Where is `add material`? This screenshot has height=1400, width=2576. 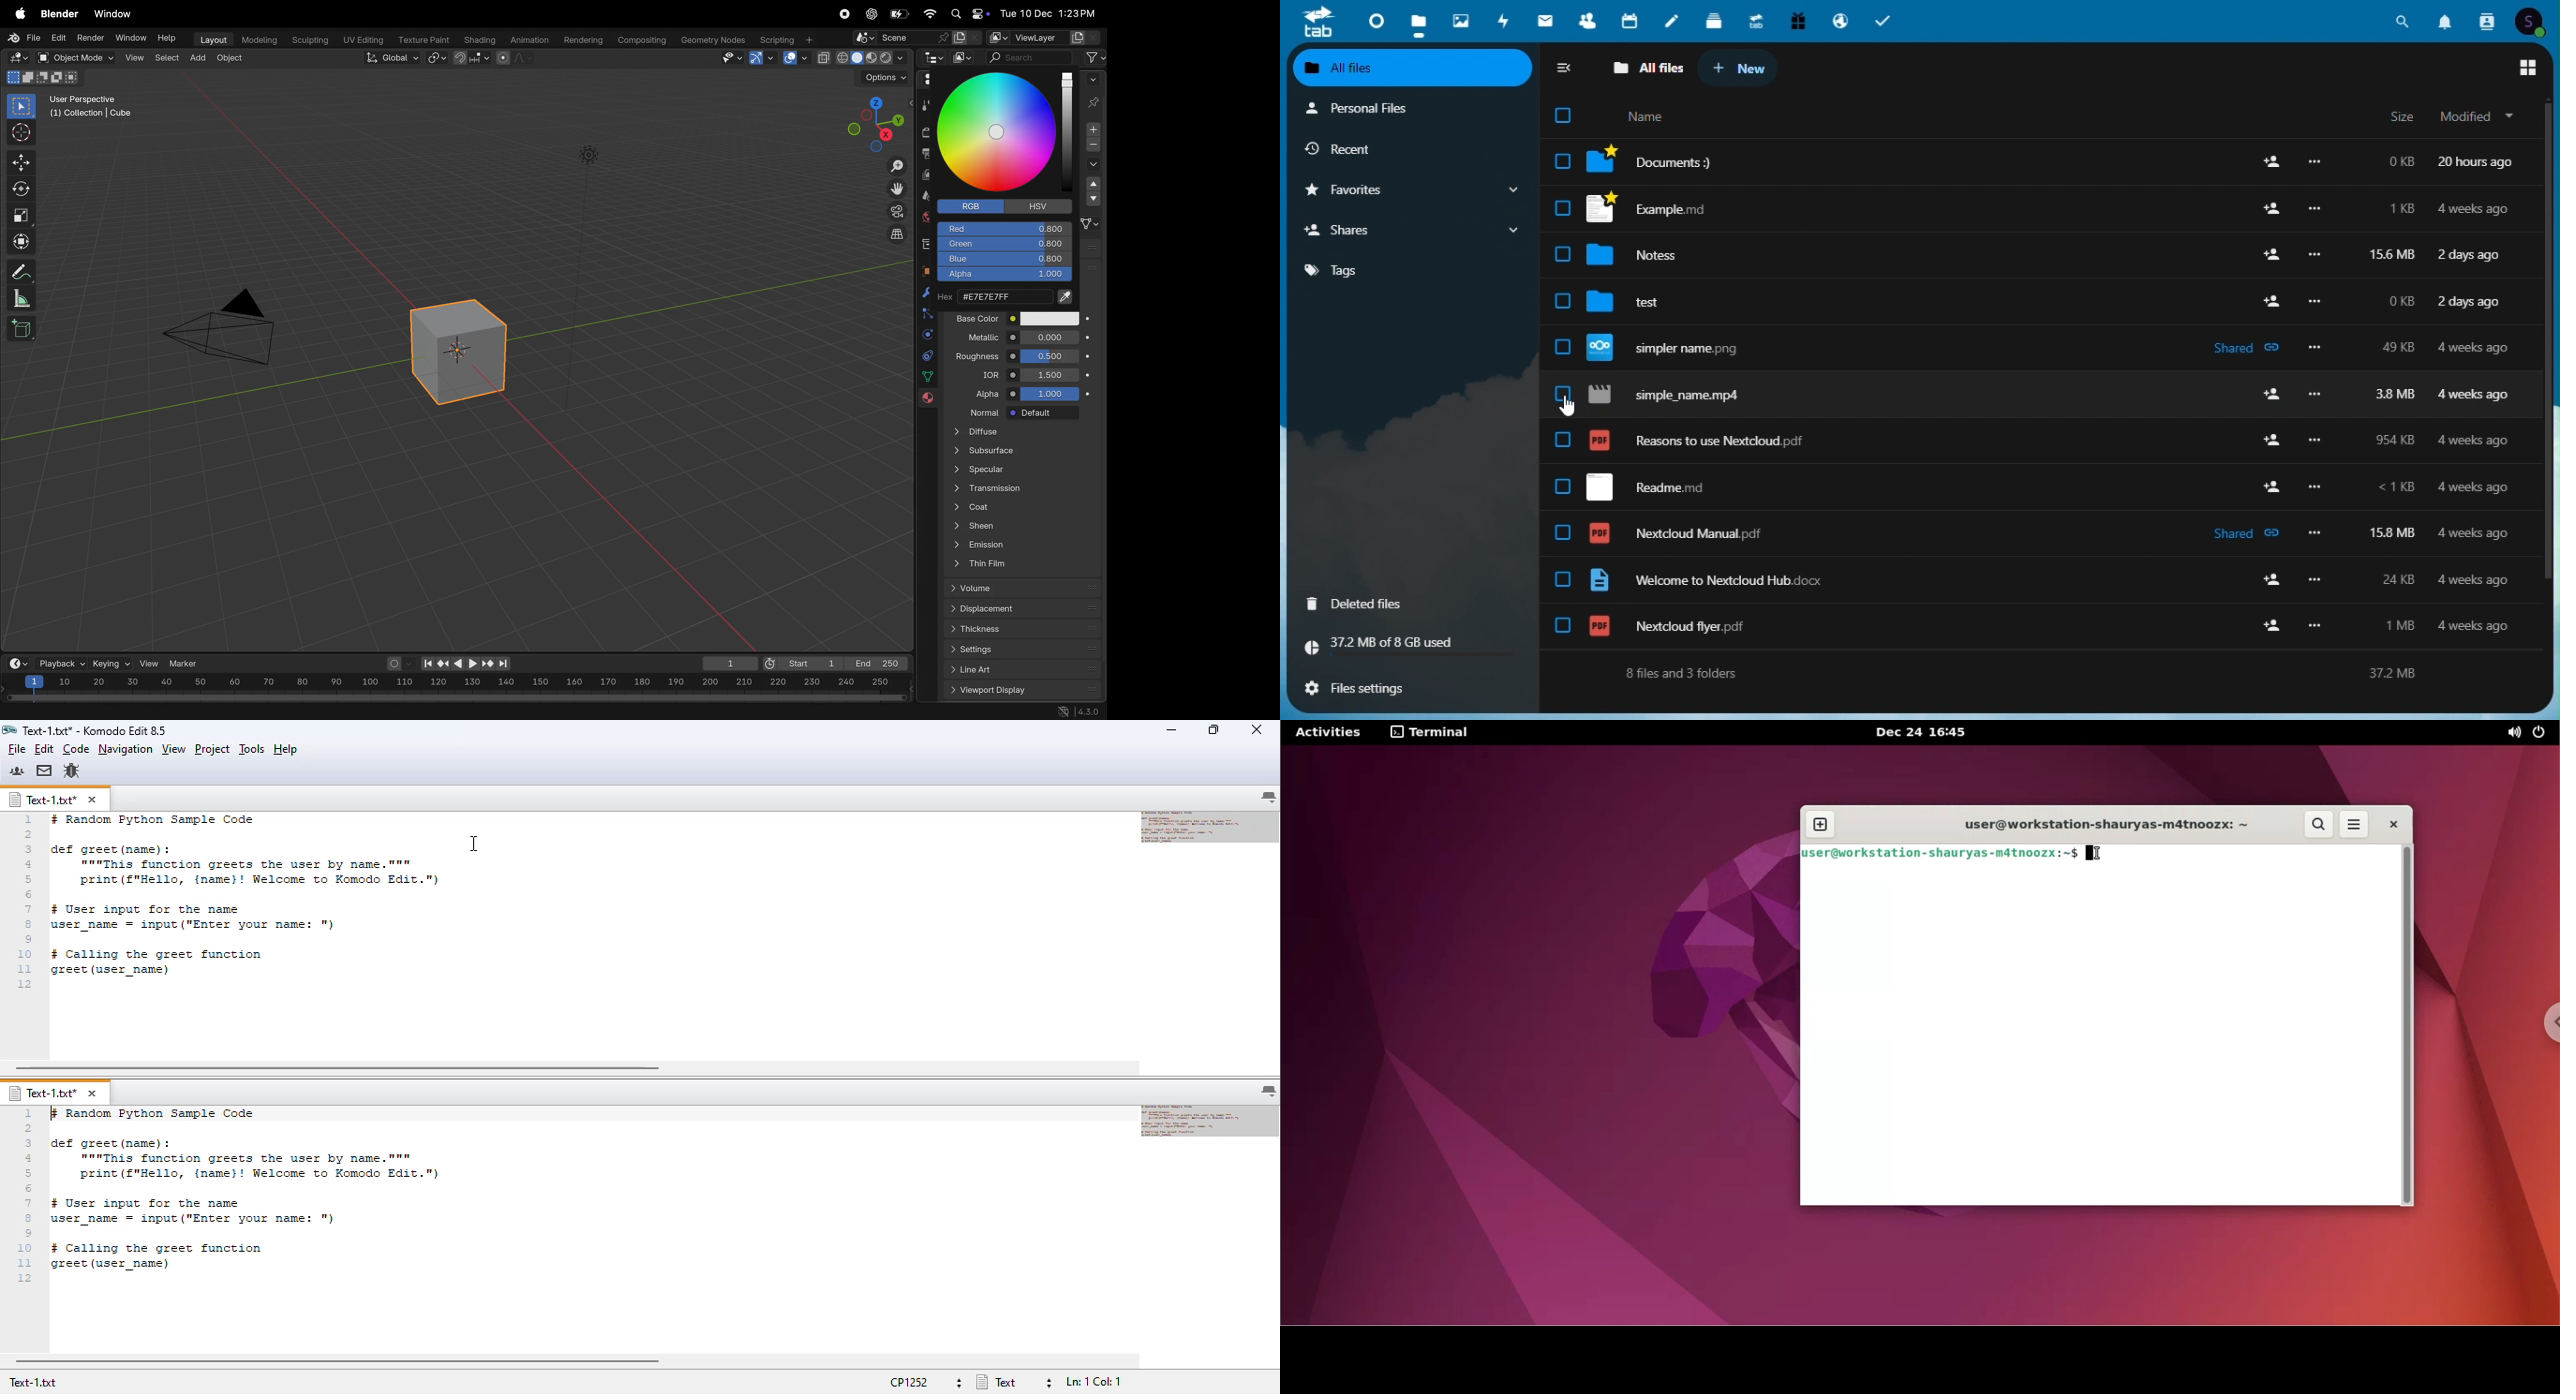
add material is located at coordinates (1091, 130).